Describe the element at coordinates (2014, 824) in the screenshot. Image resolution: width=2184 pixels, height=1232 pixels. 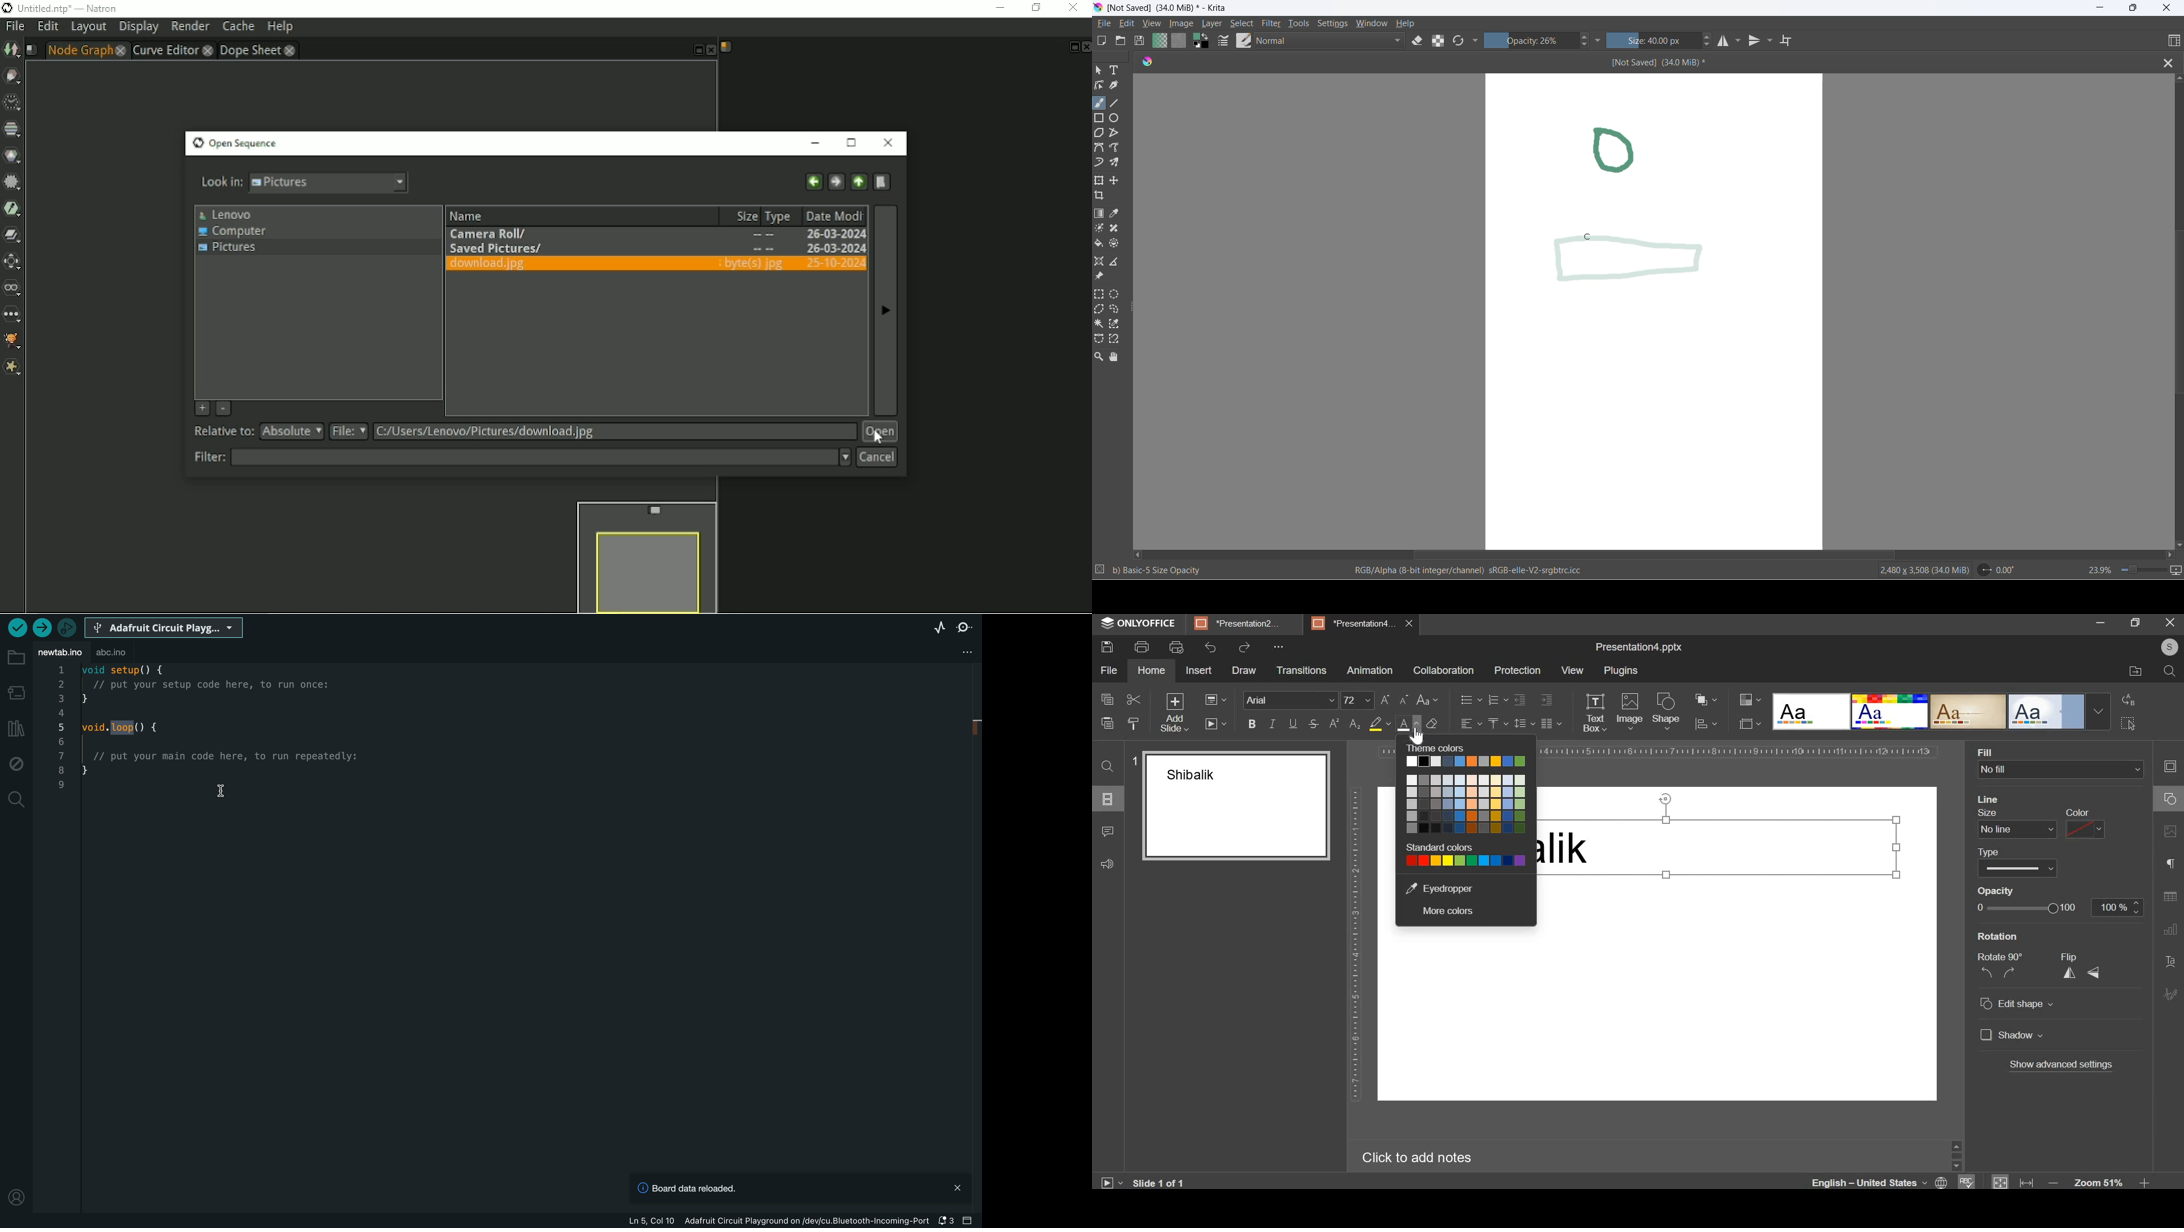
I see `size` at that location.